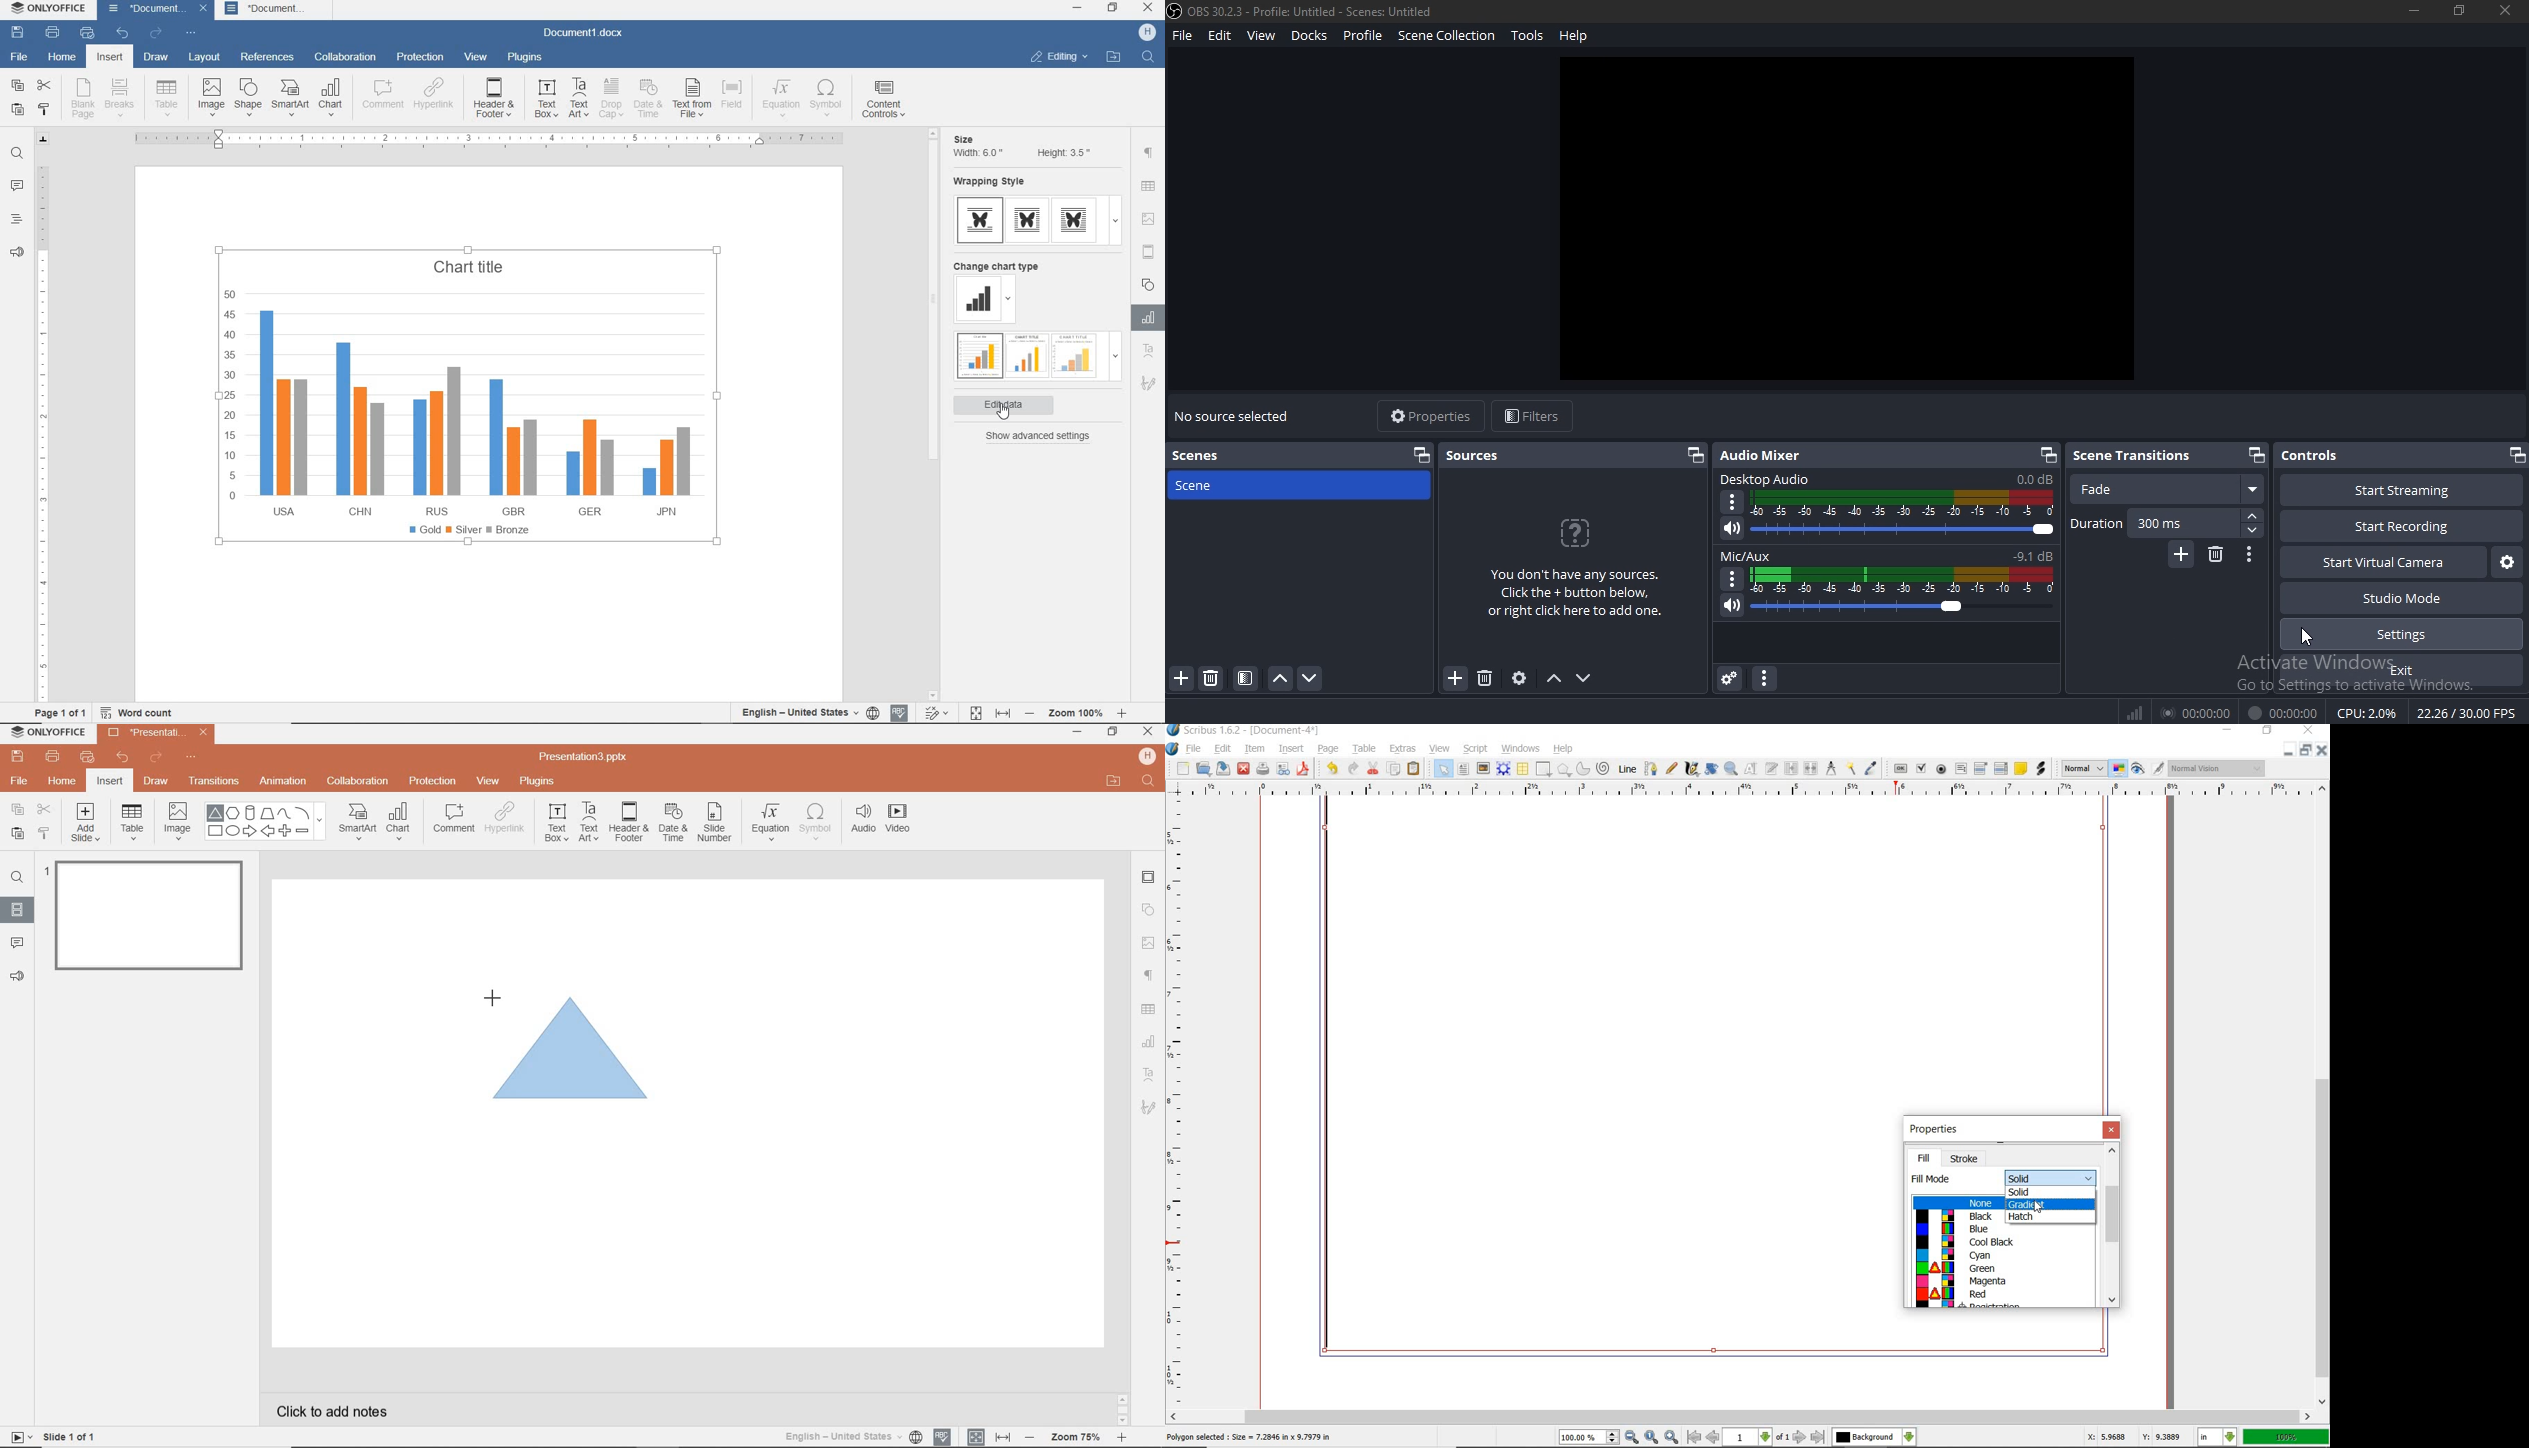 This screenshot has width=2548, height=1456. I want to click on mic/aux, so click(1883, 556).